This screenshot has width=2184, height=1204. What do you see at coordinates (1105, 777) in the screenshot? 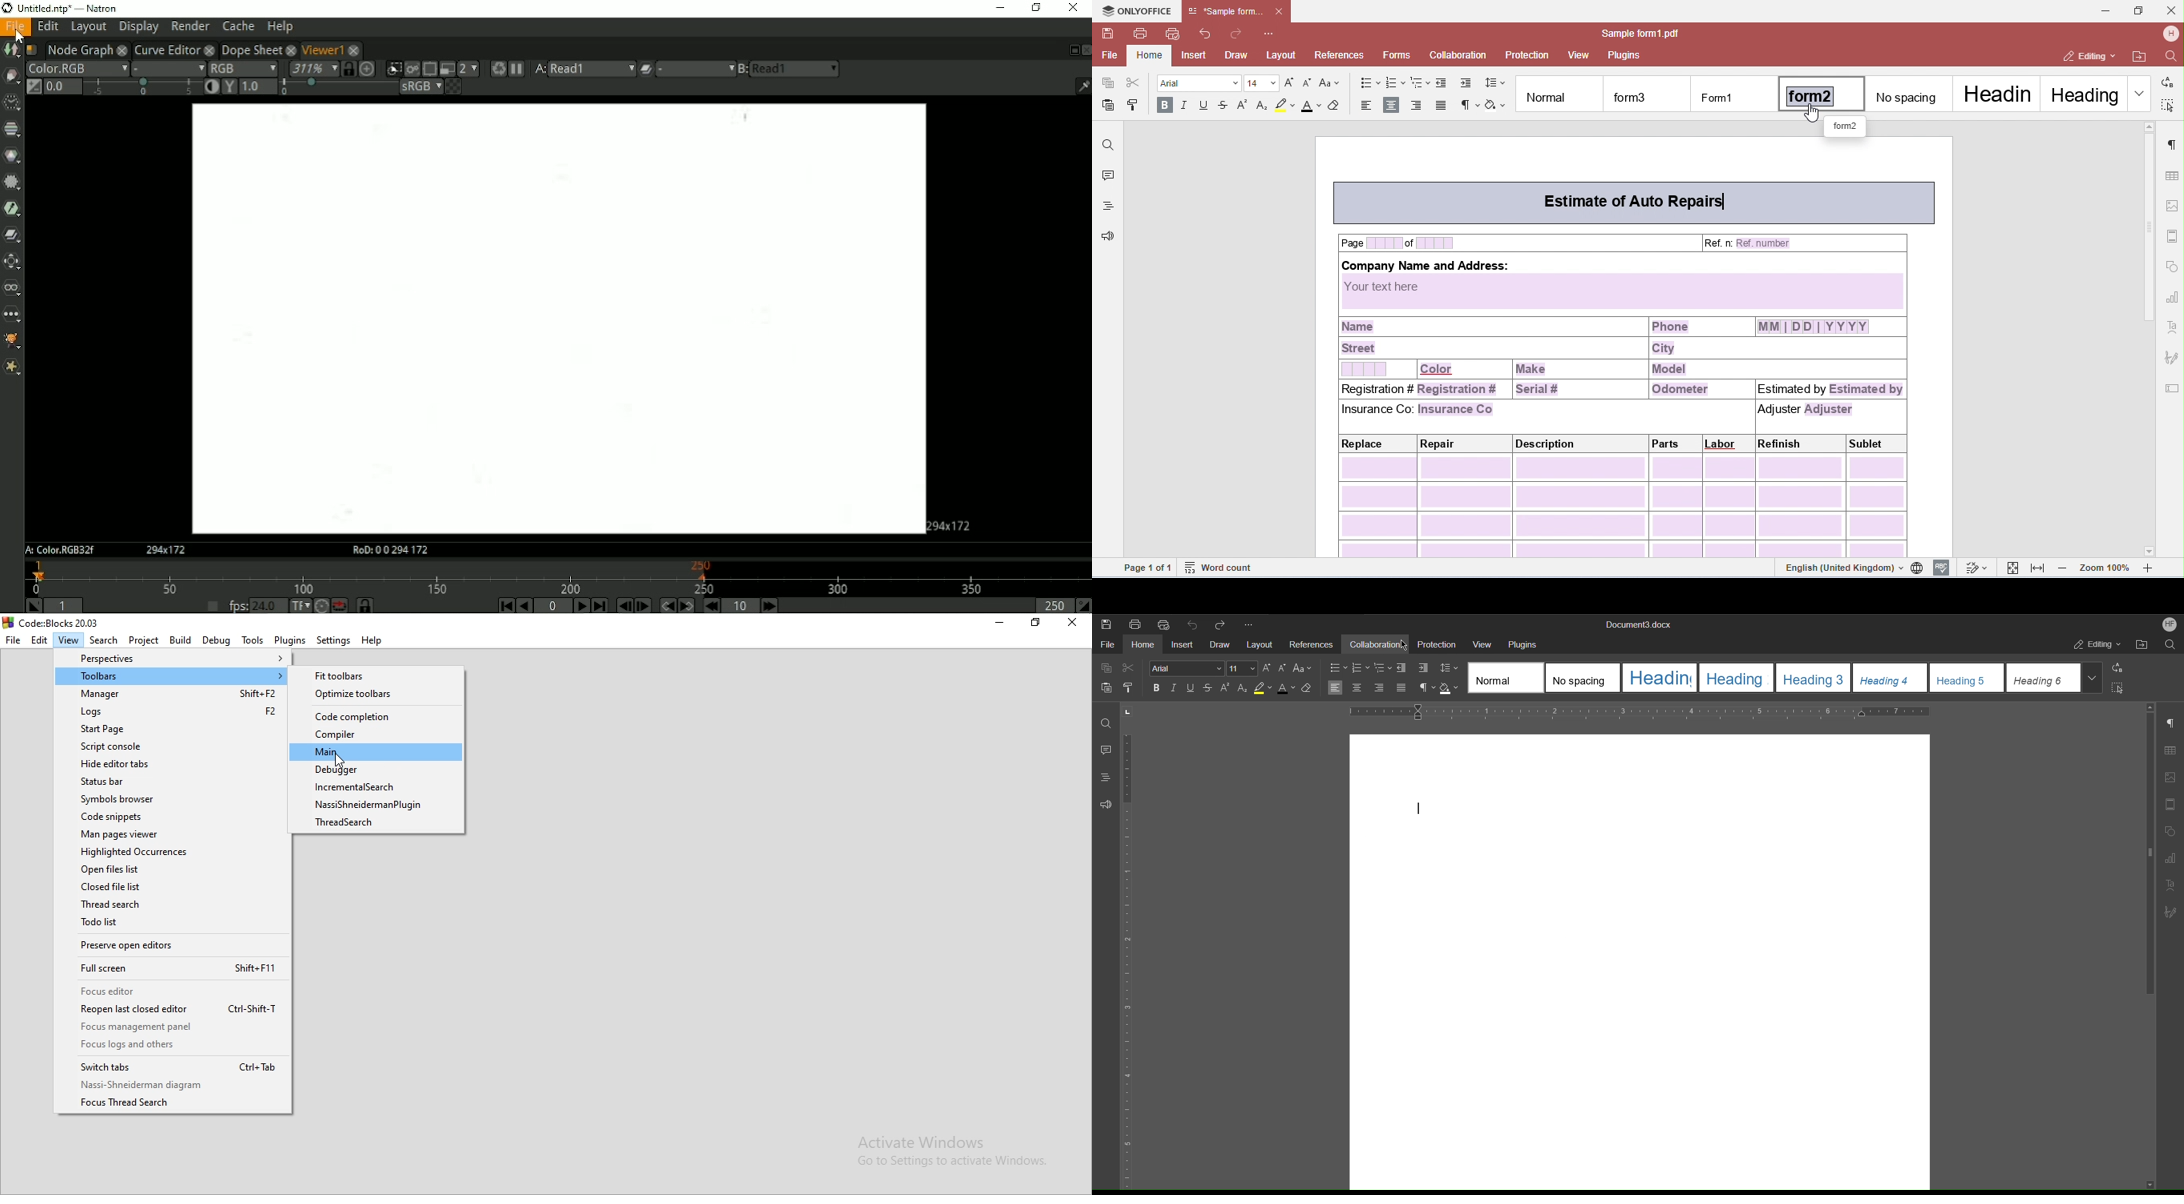
I see `Headings` at bounding box center [1105, 777].